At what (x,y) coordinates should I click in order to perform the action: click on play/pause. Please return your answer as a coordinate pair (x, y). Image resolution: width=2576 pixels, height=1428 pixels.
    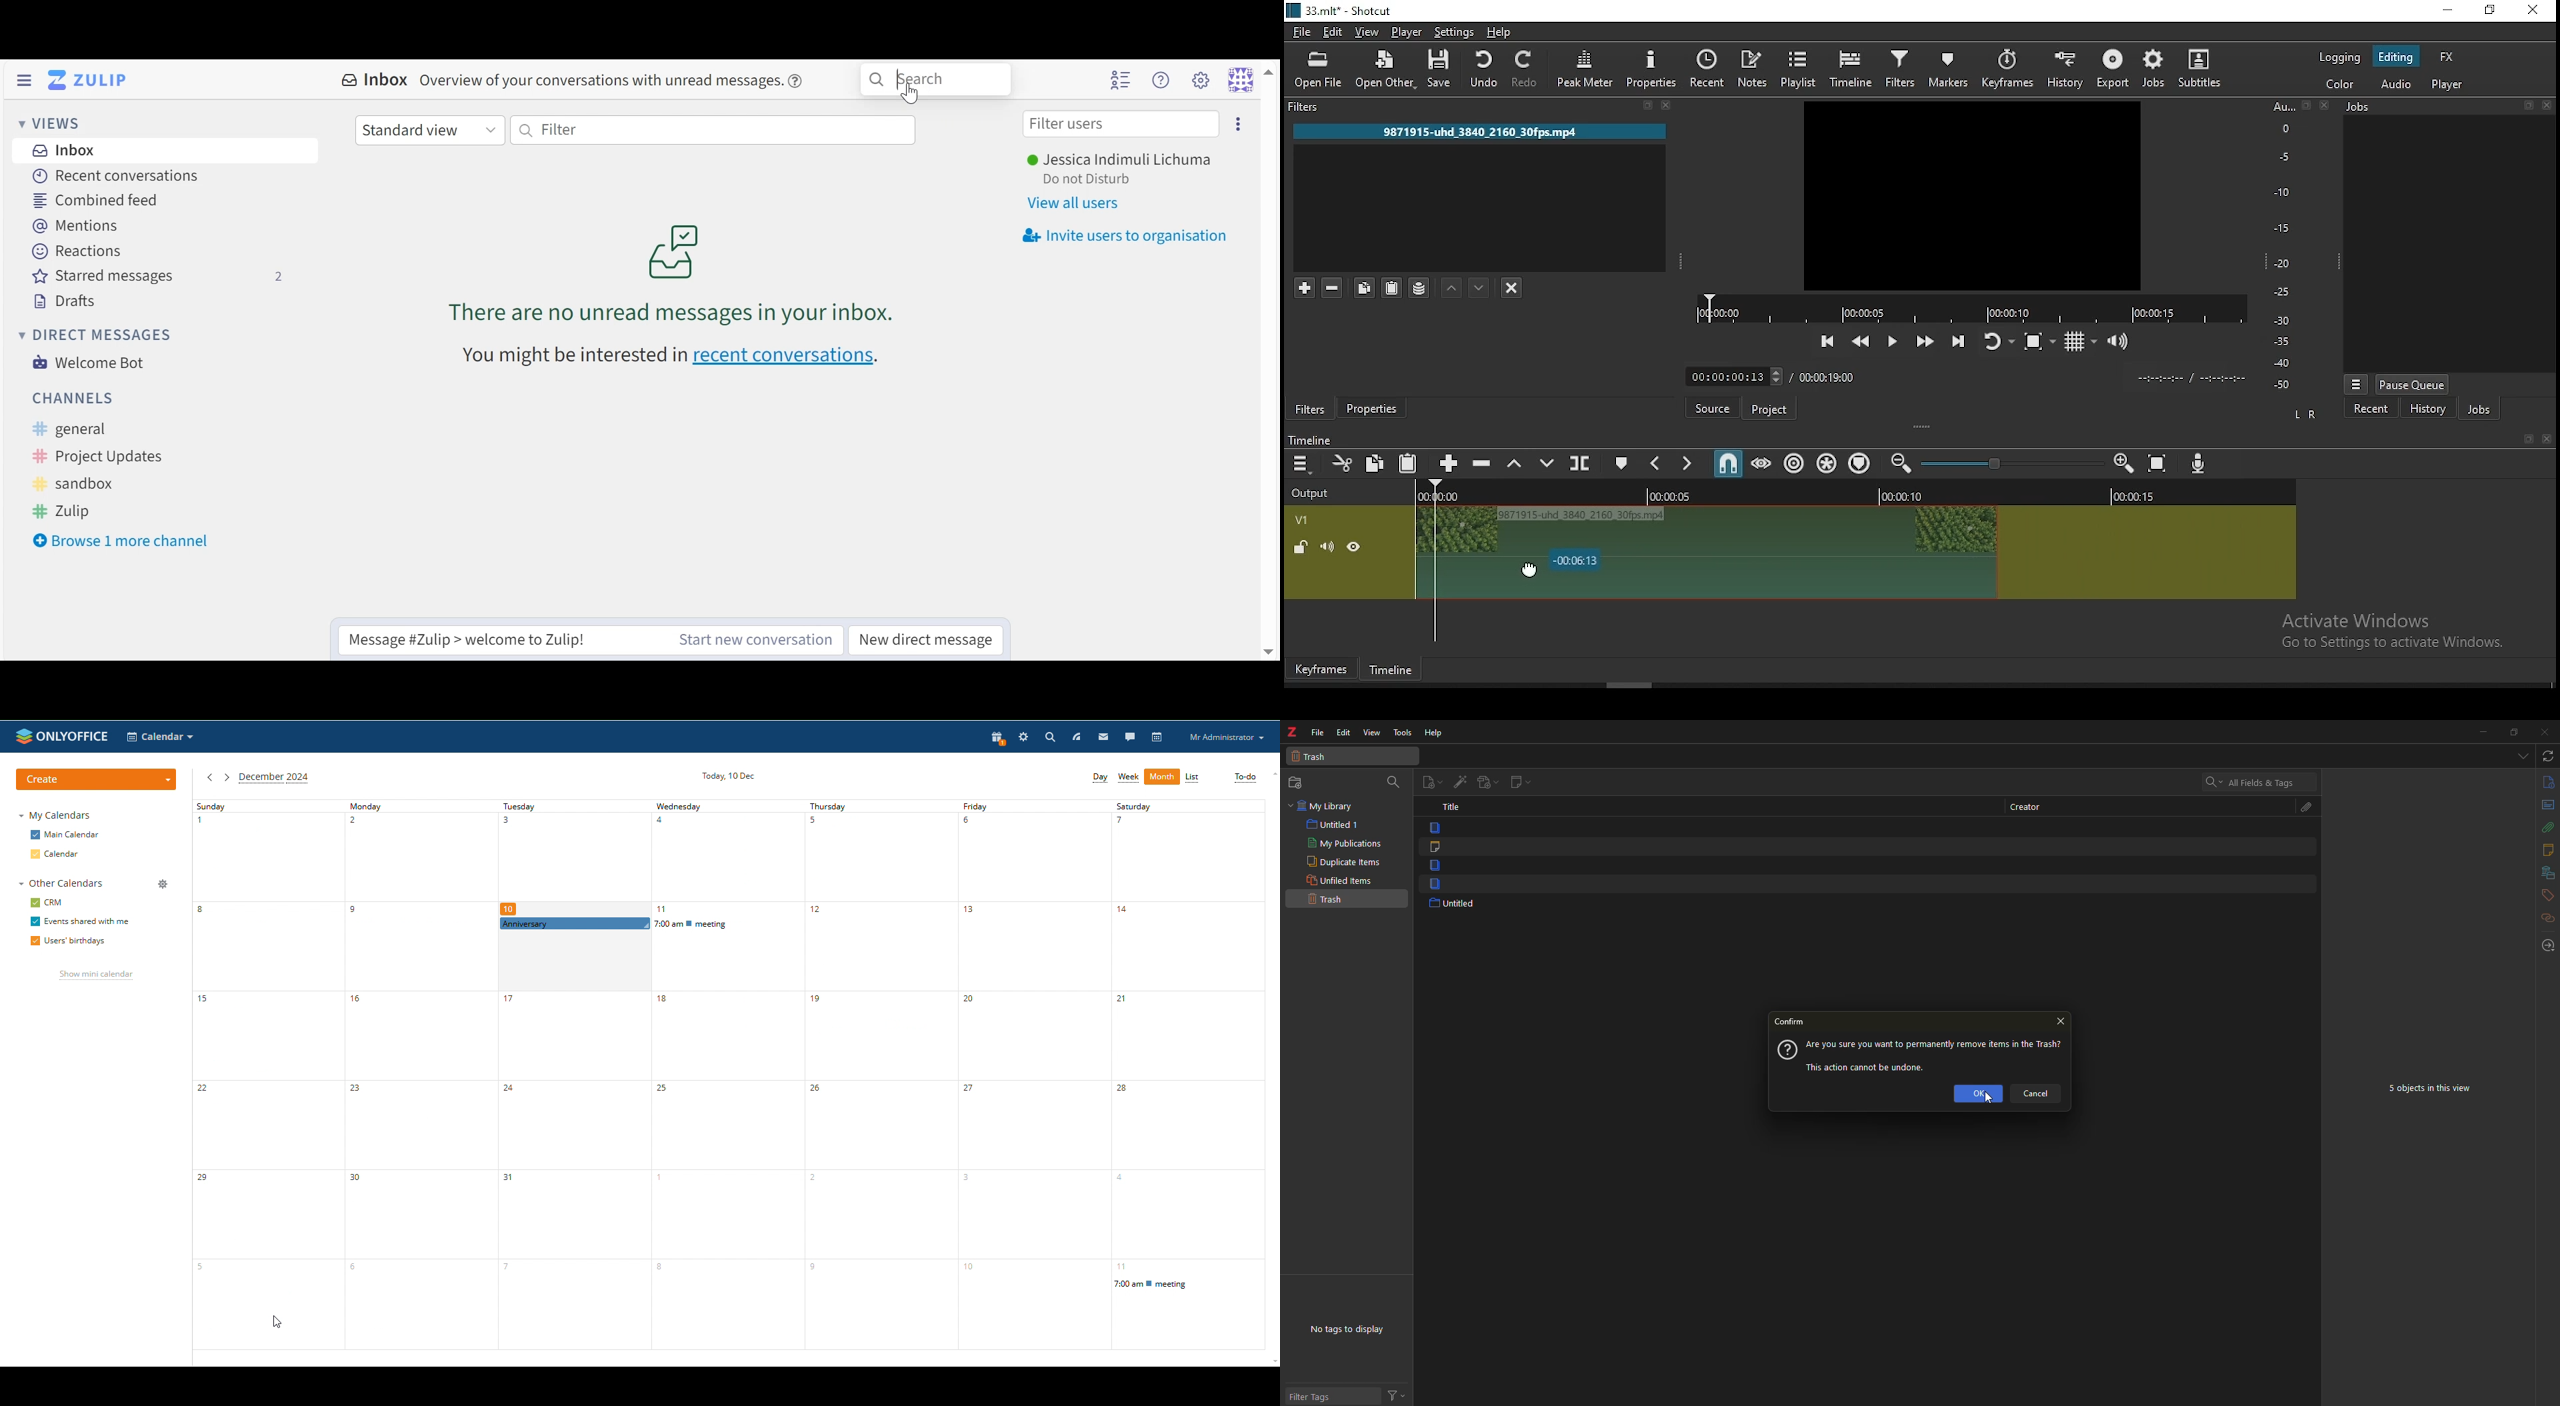
    Looking at the image, I should click on (1894, 341).